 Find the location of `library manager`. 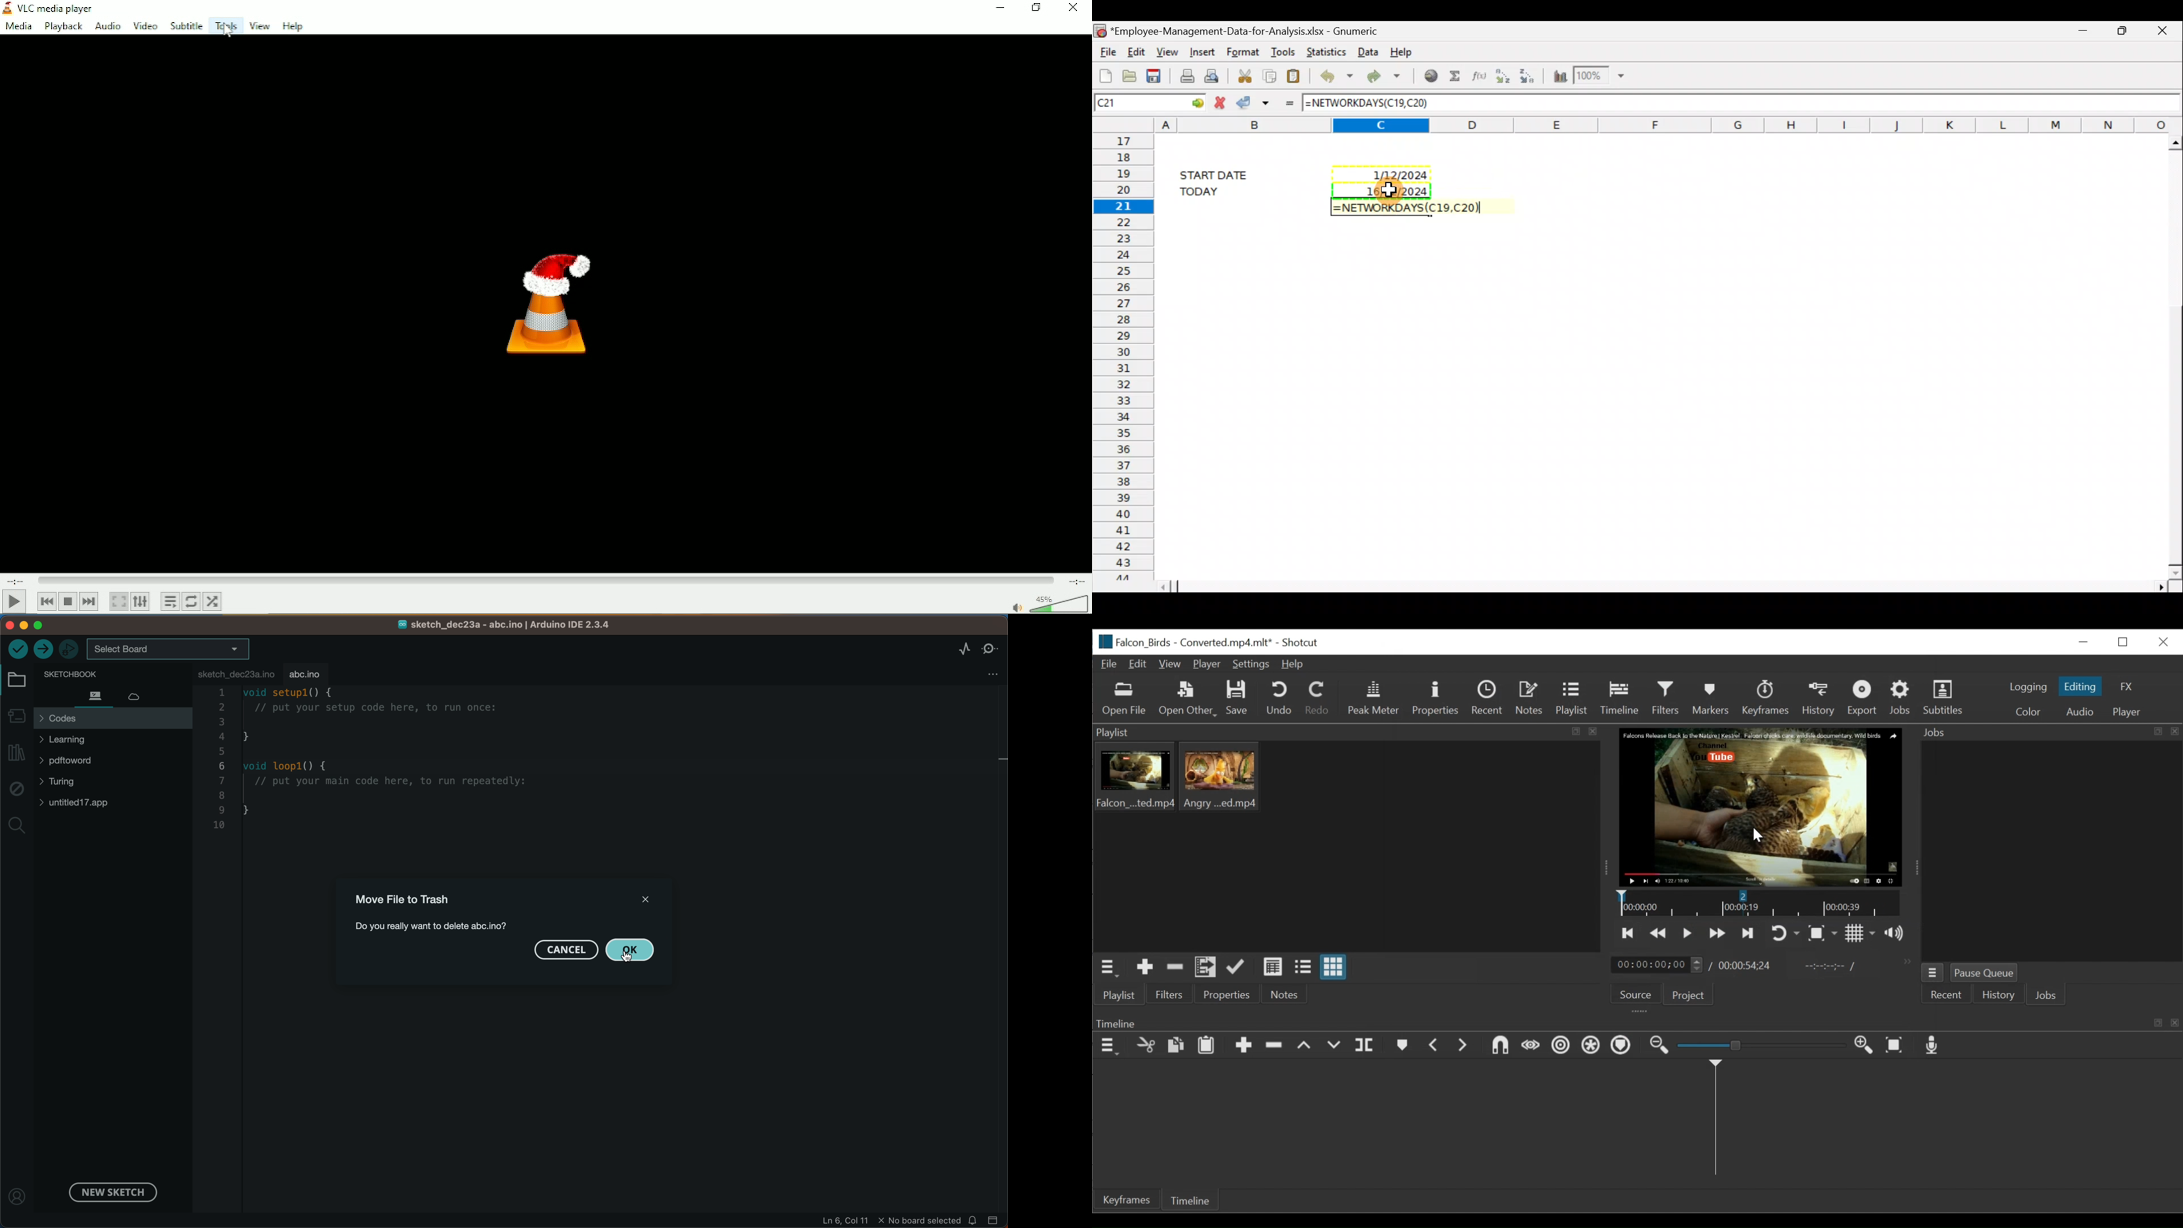

library manager is located at coordinates (16, 752).